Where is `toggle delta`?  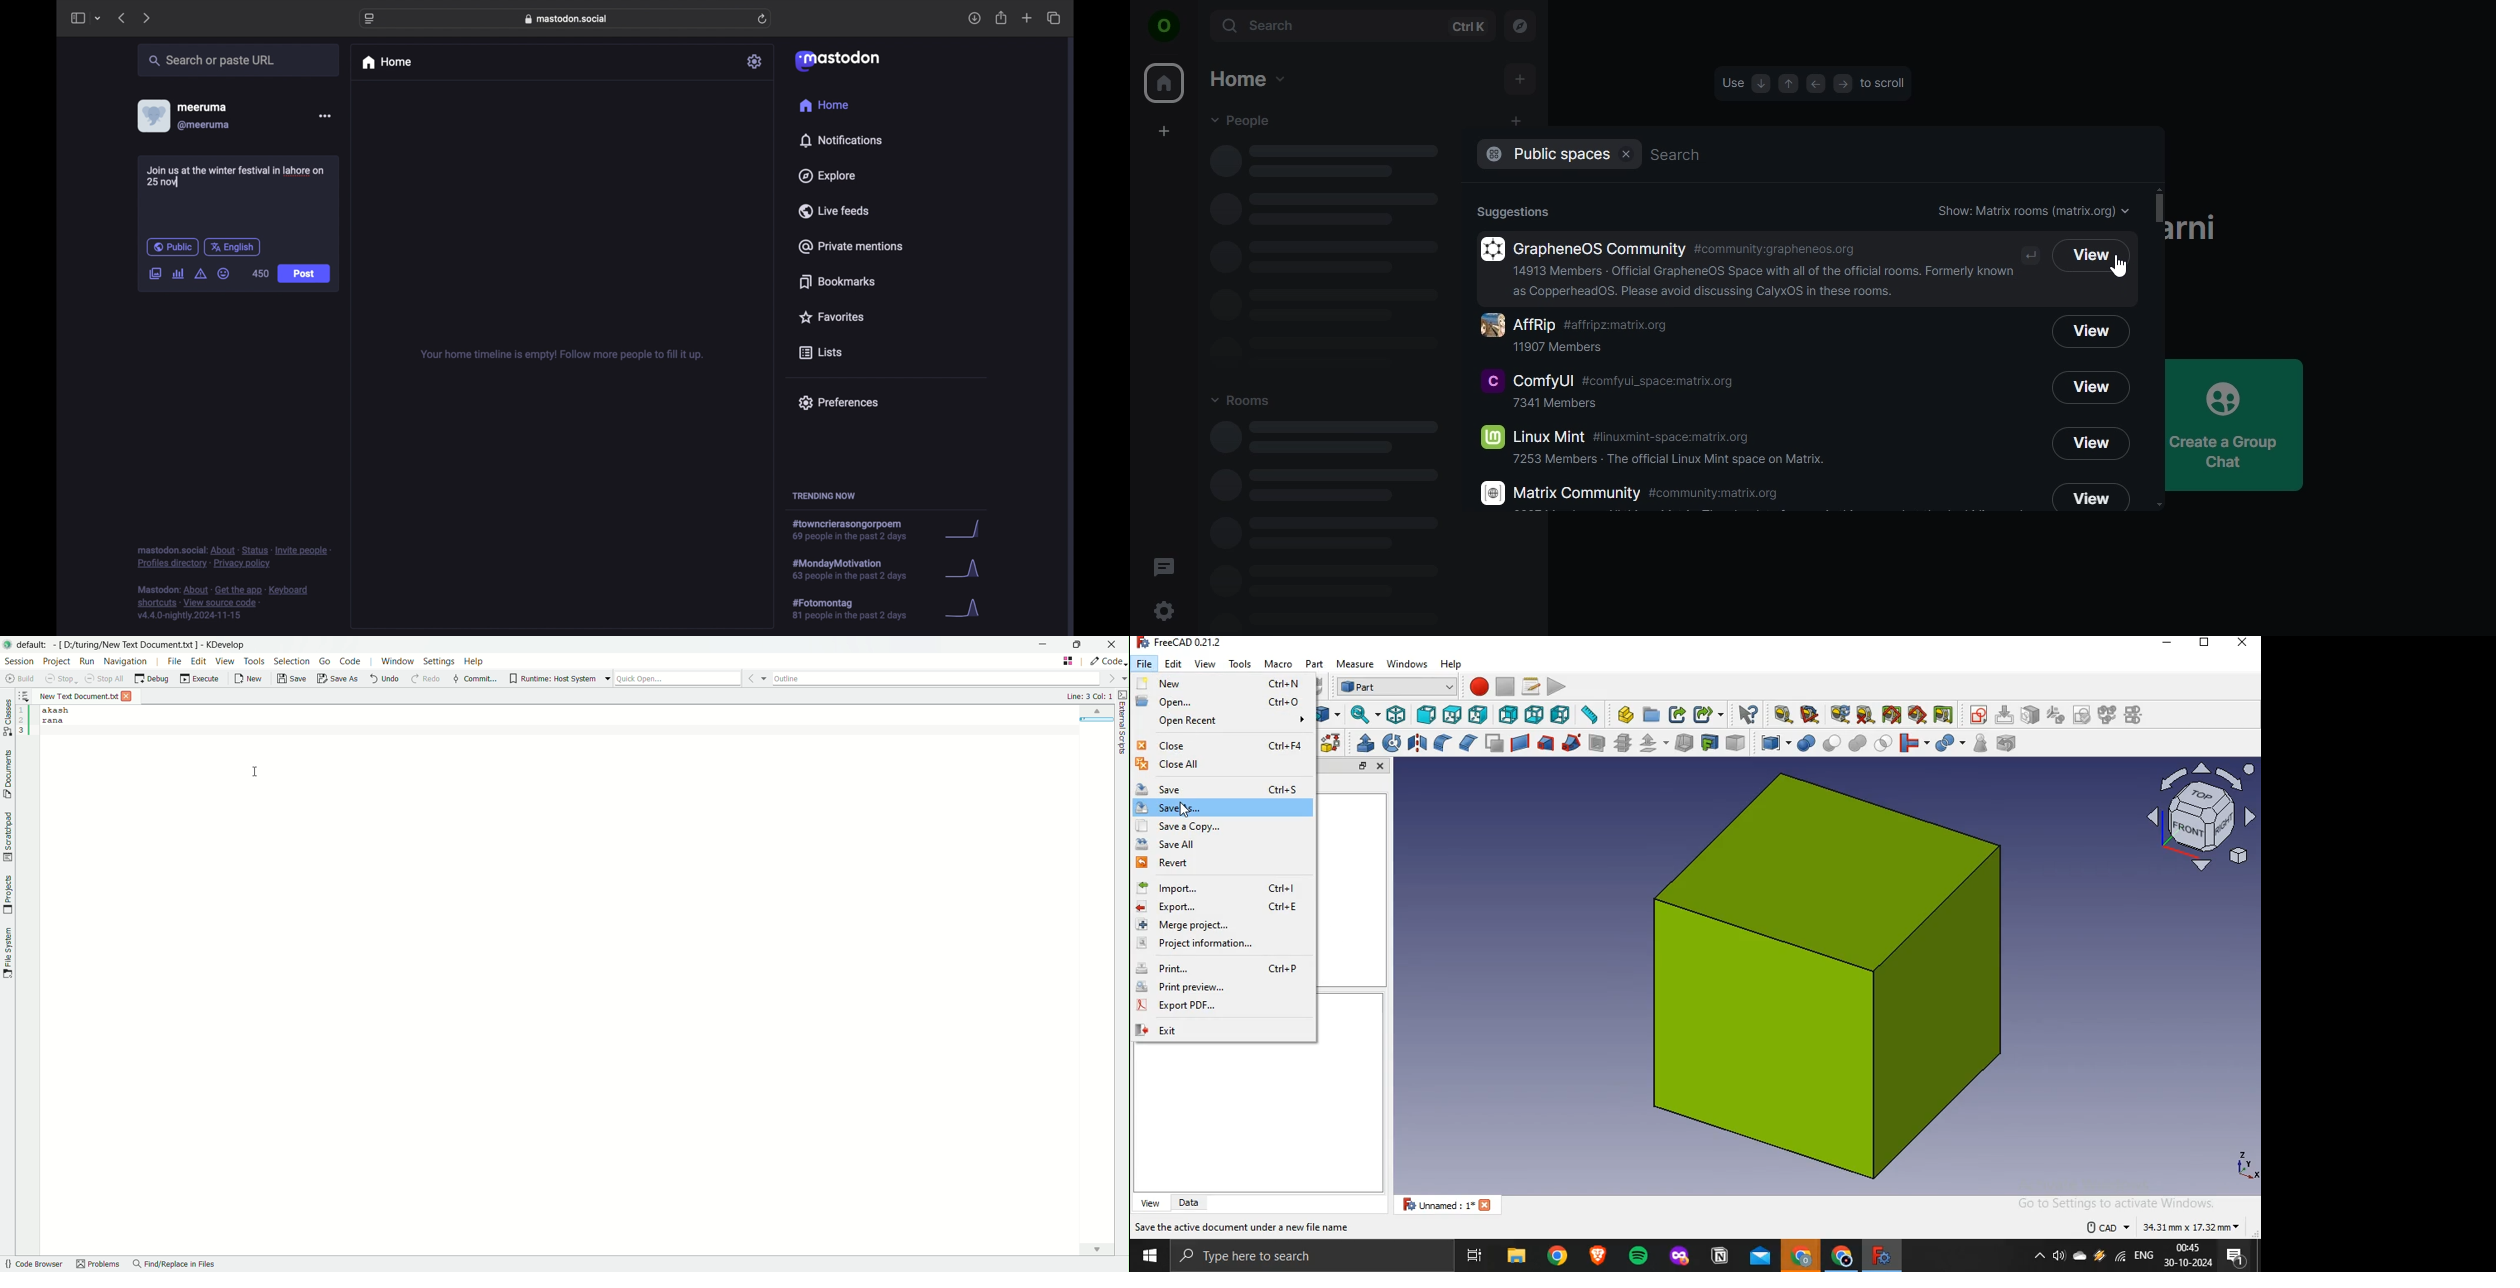 toggle delta is located at coordinates (1945, 713).